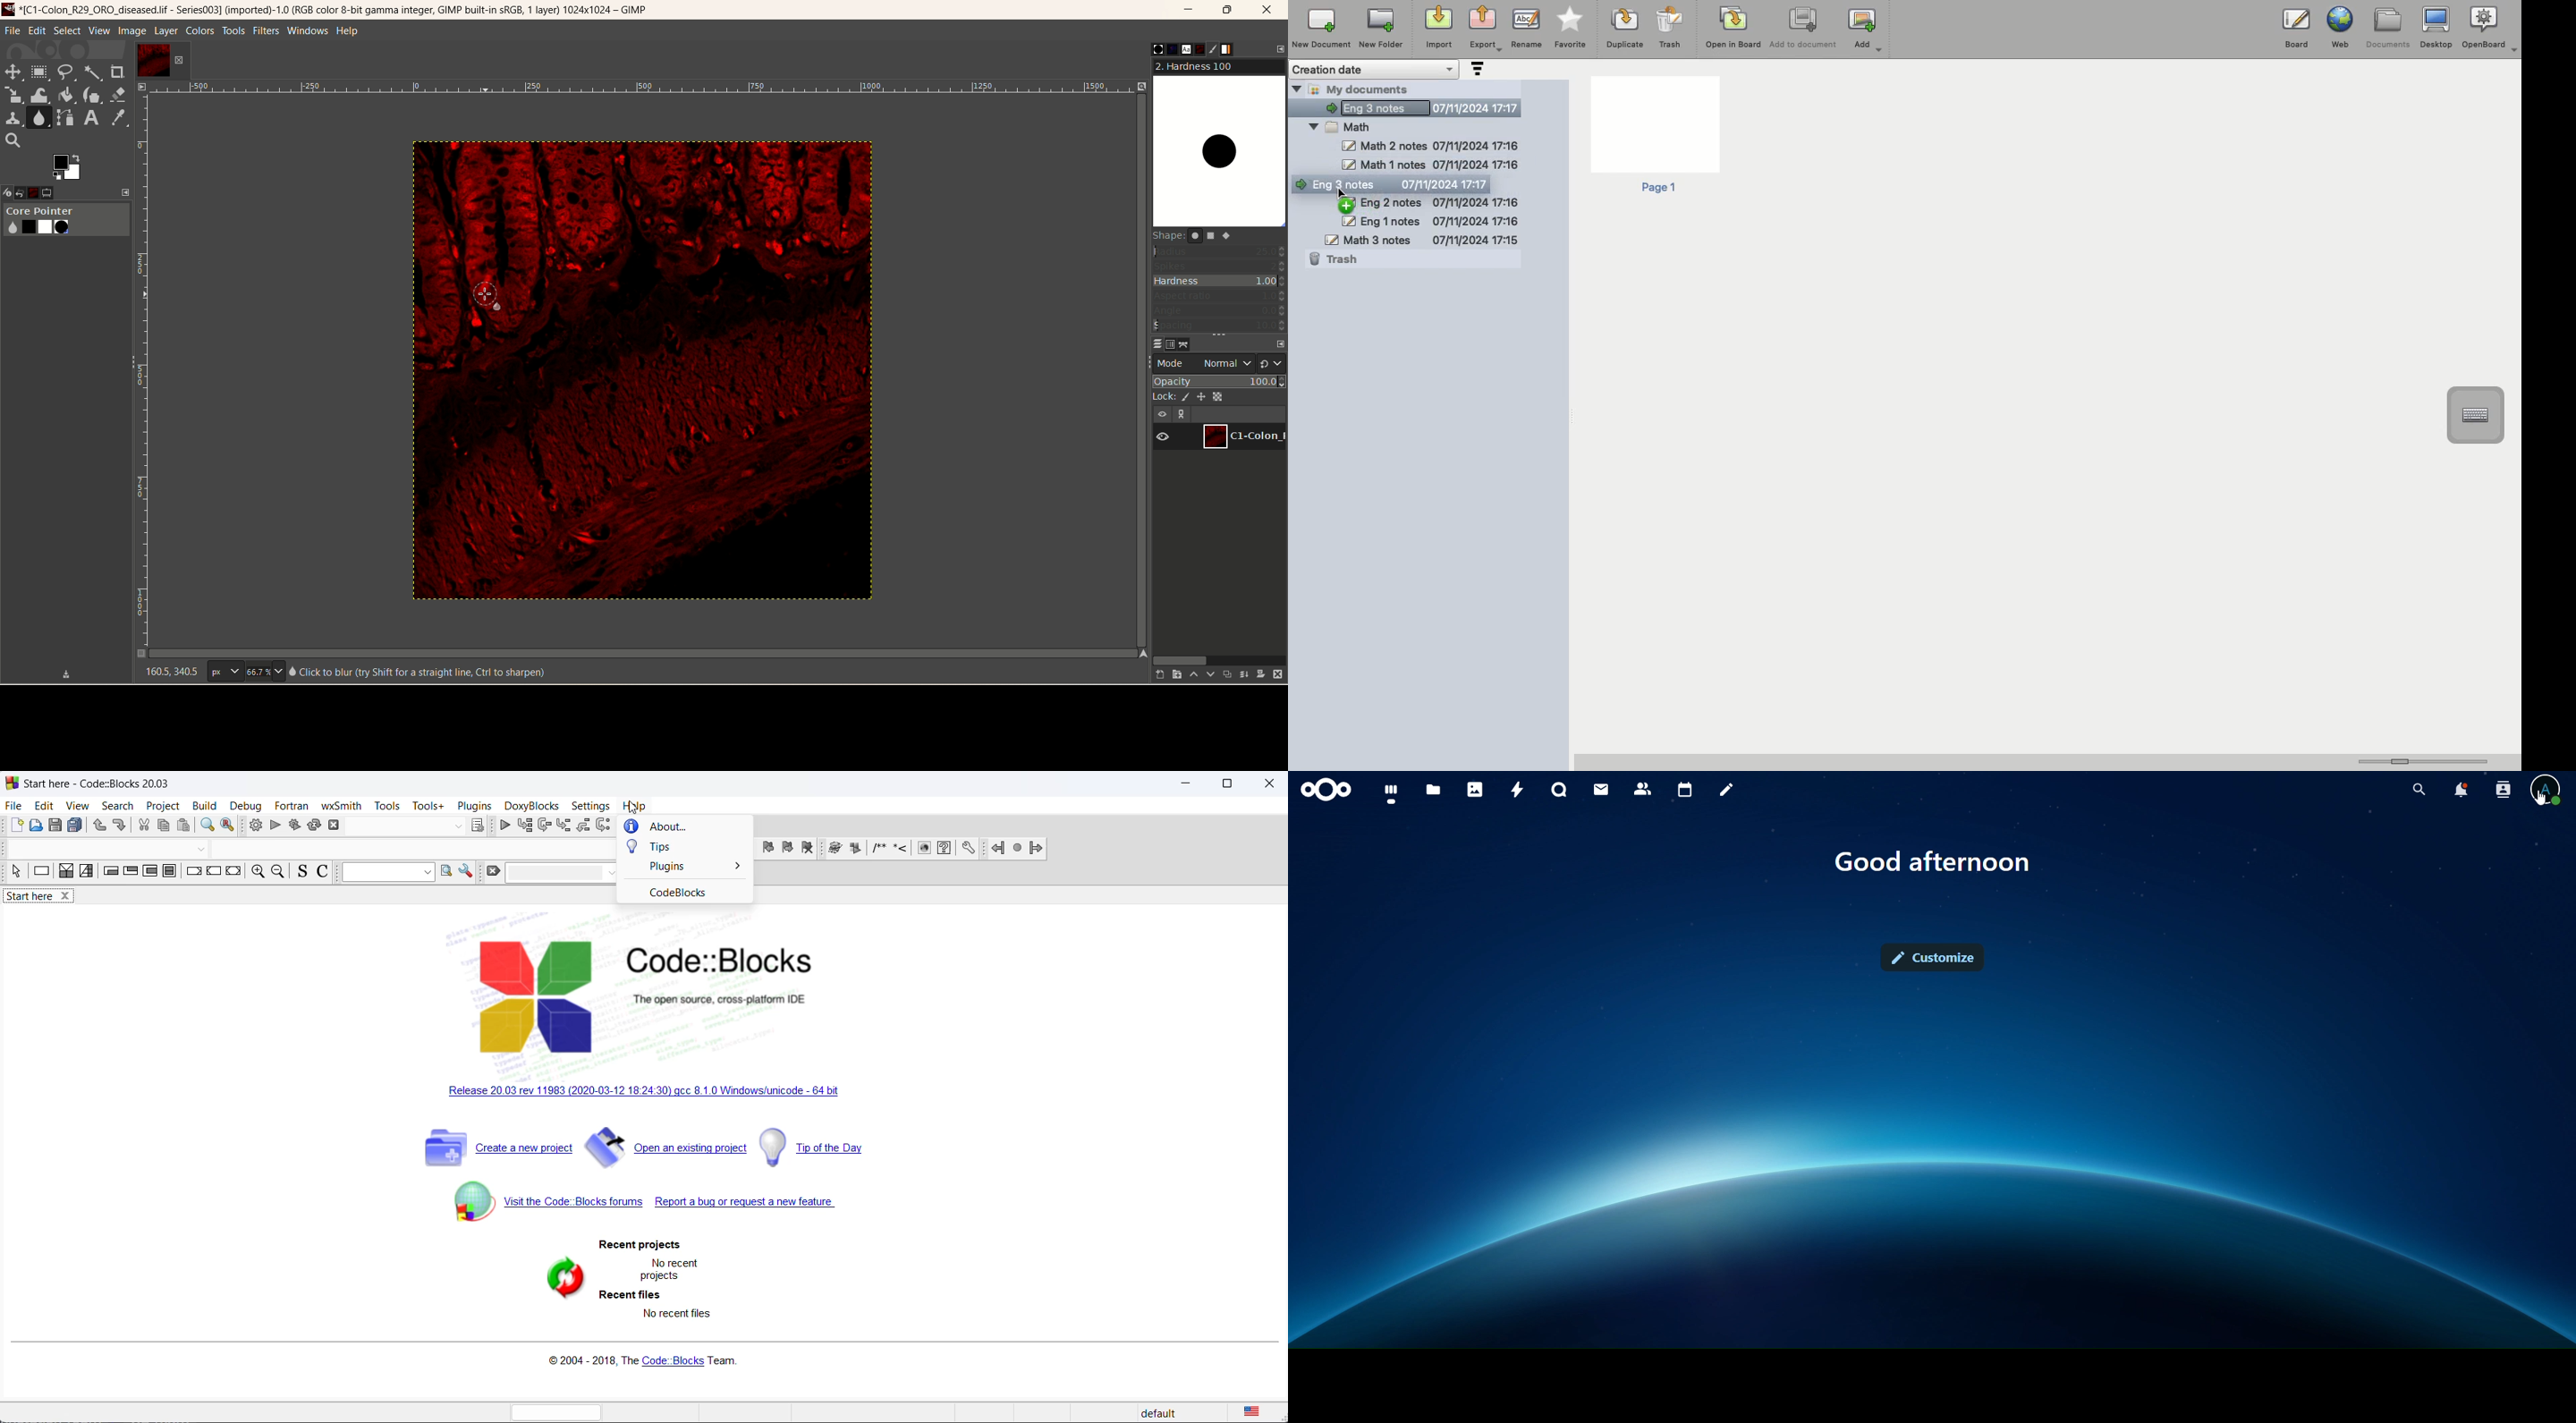 The image size is (2576, 1428). I want to click on tools, so click(388, 805).